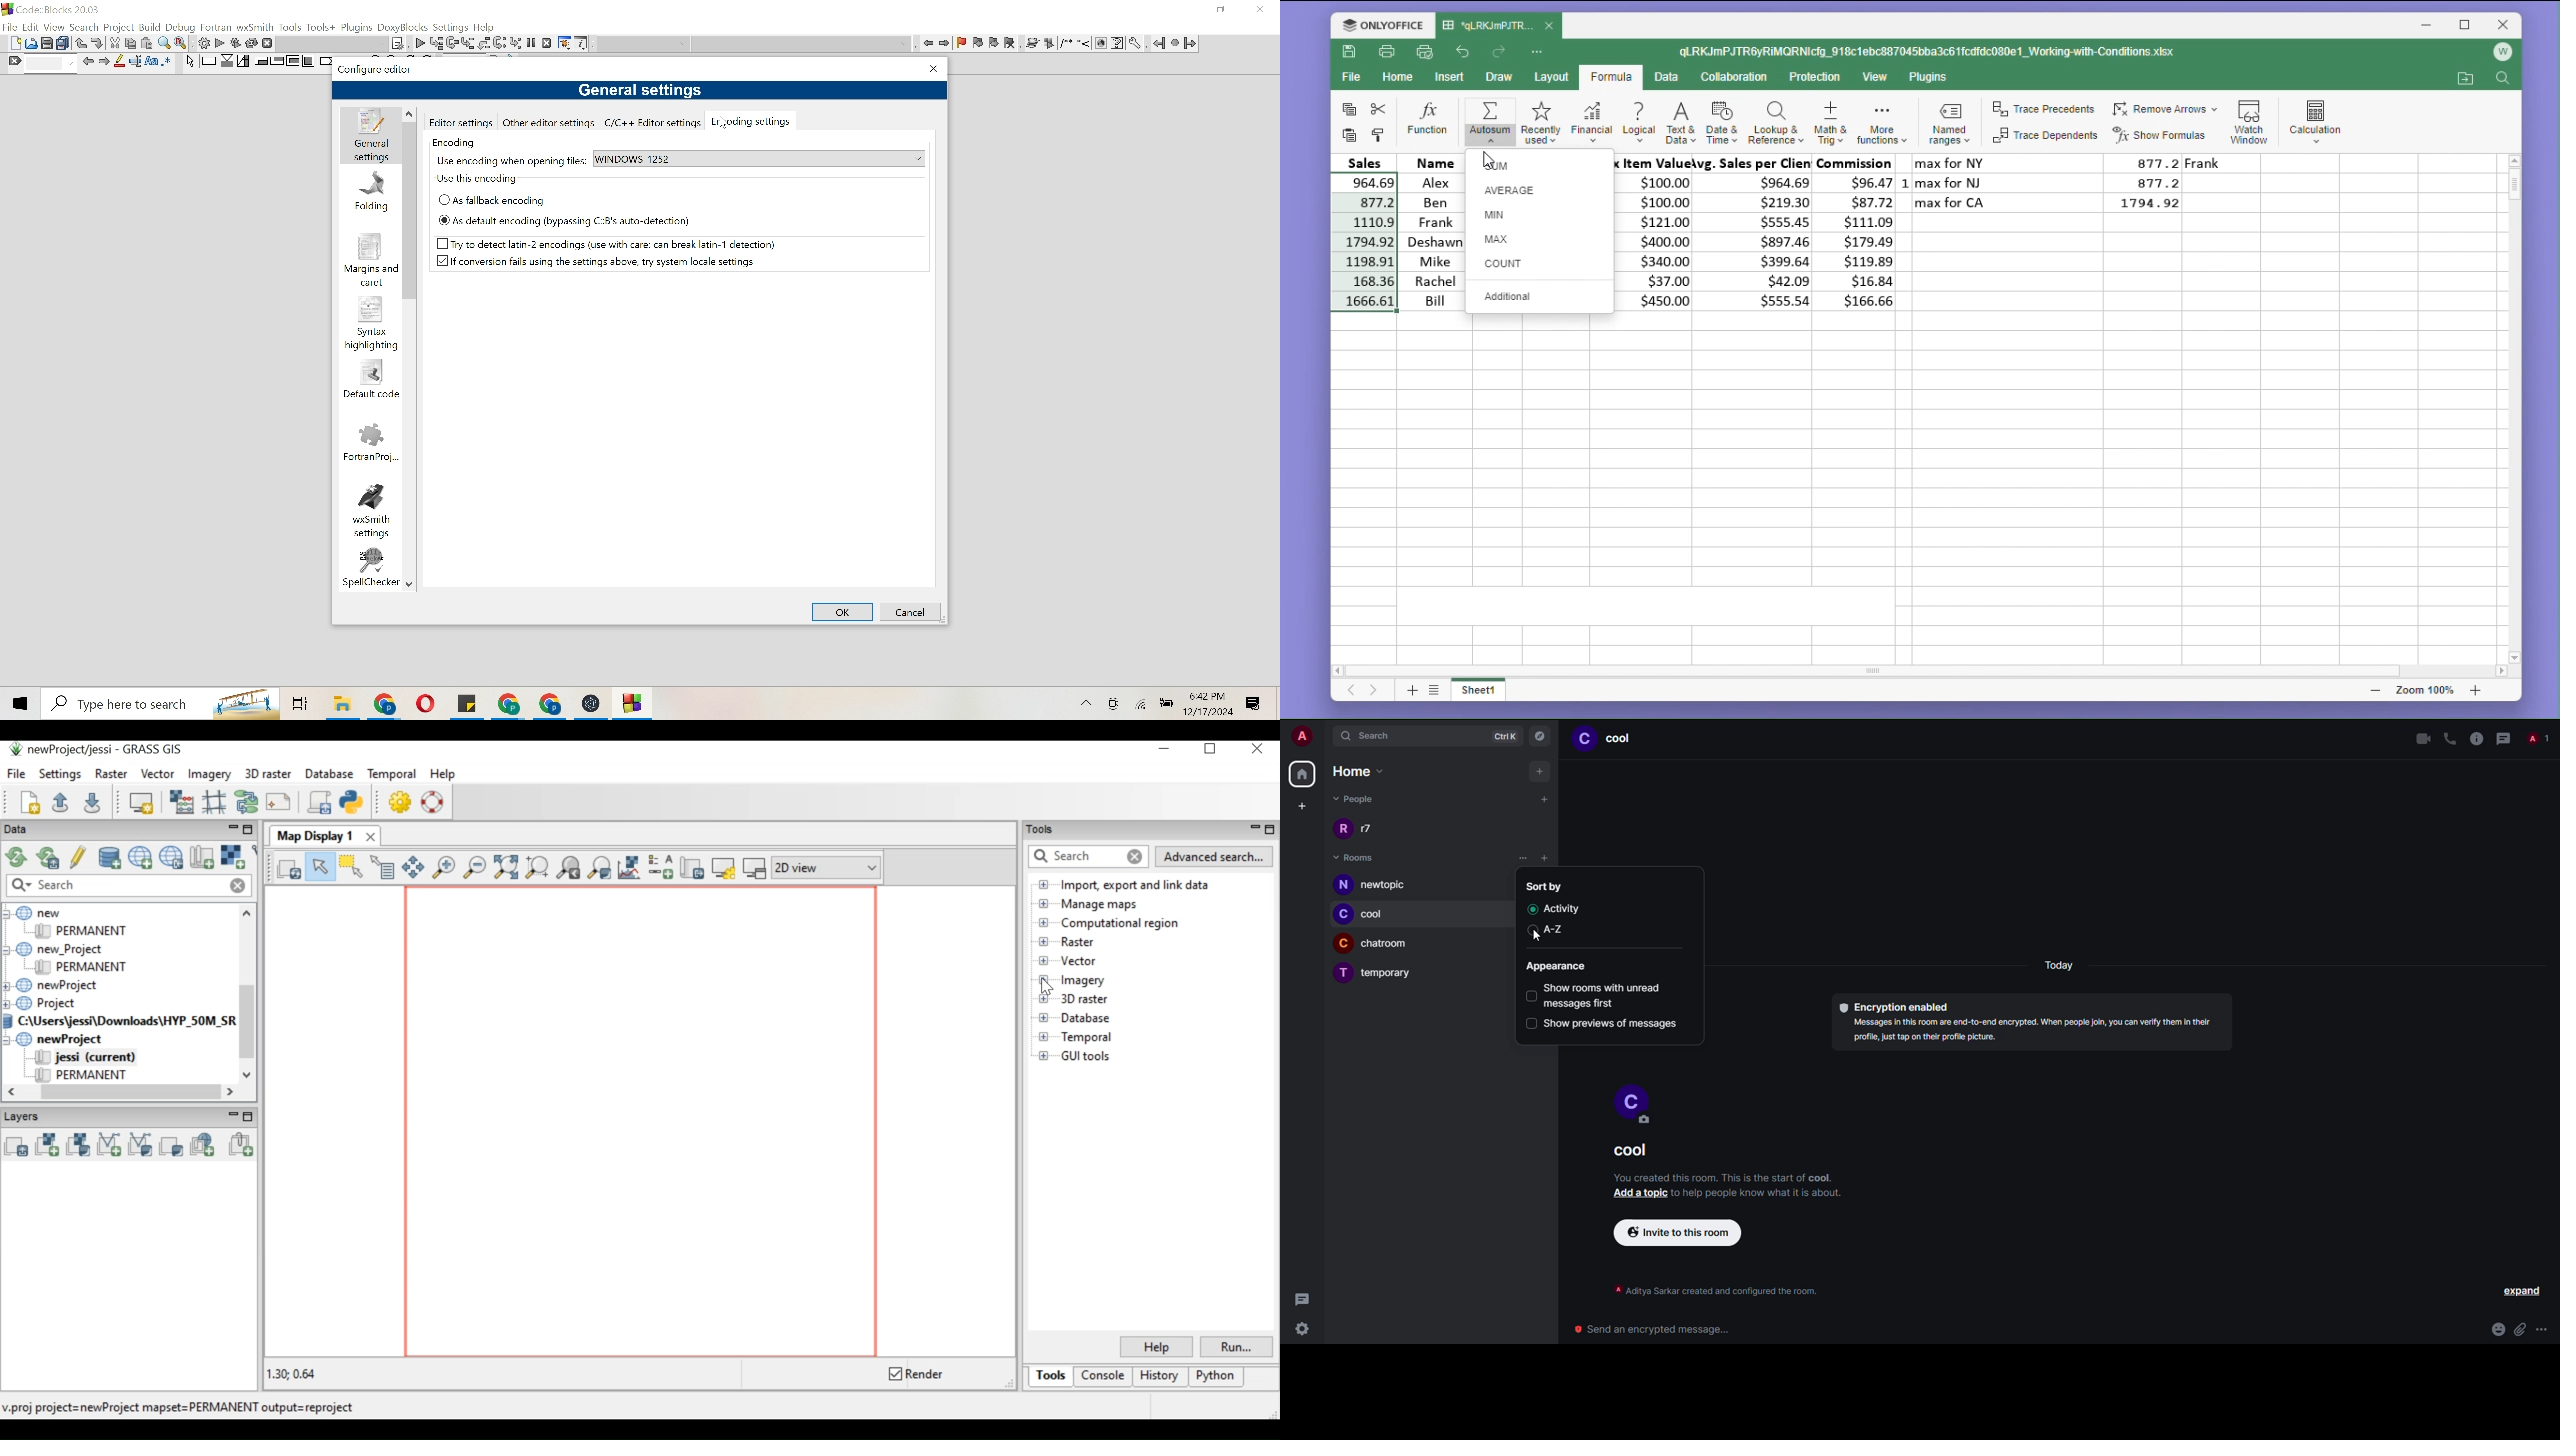 This screenshot has height=1456, width=2576. Describe the element at coordinates (1167, 702) in the screenshot. I see `Battery` at that location.